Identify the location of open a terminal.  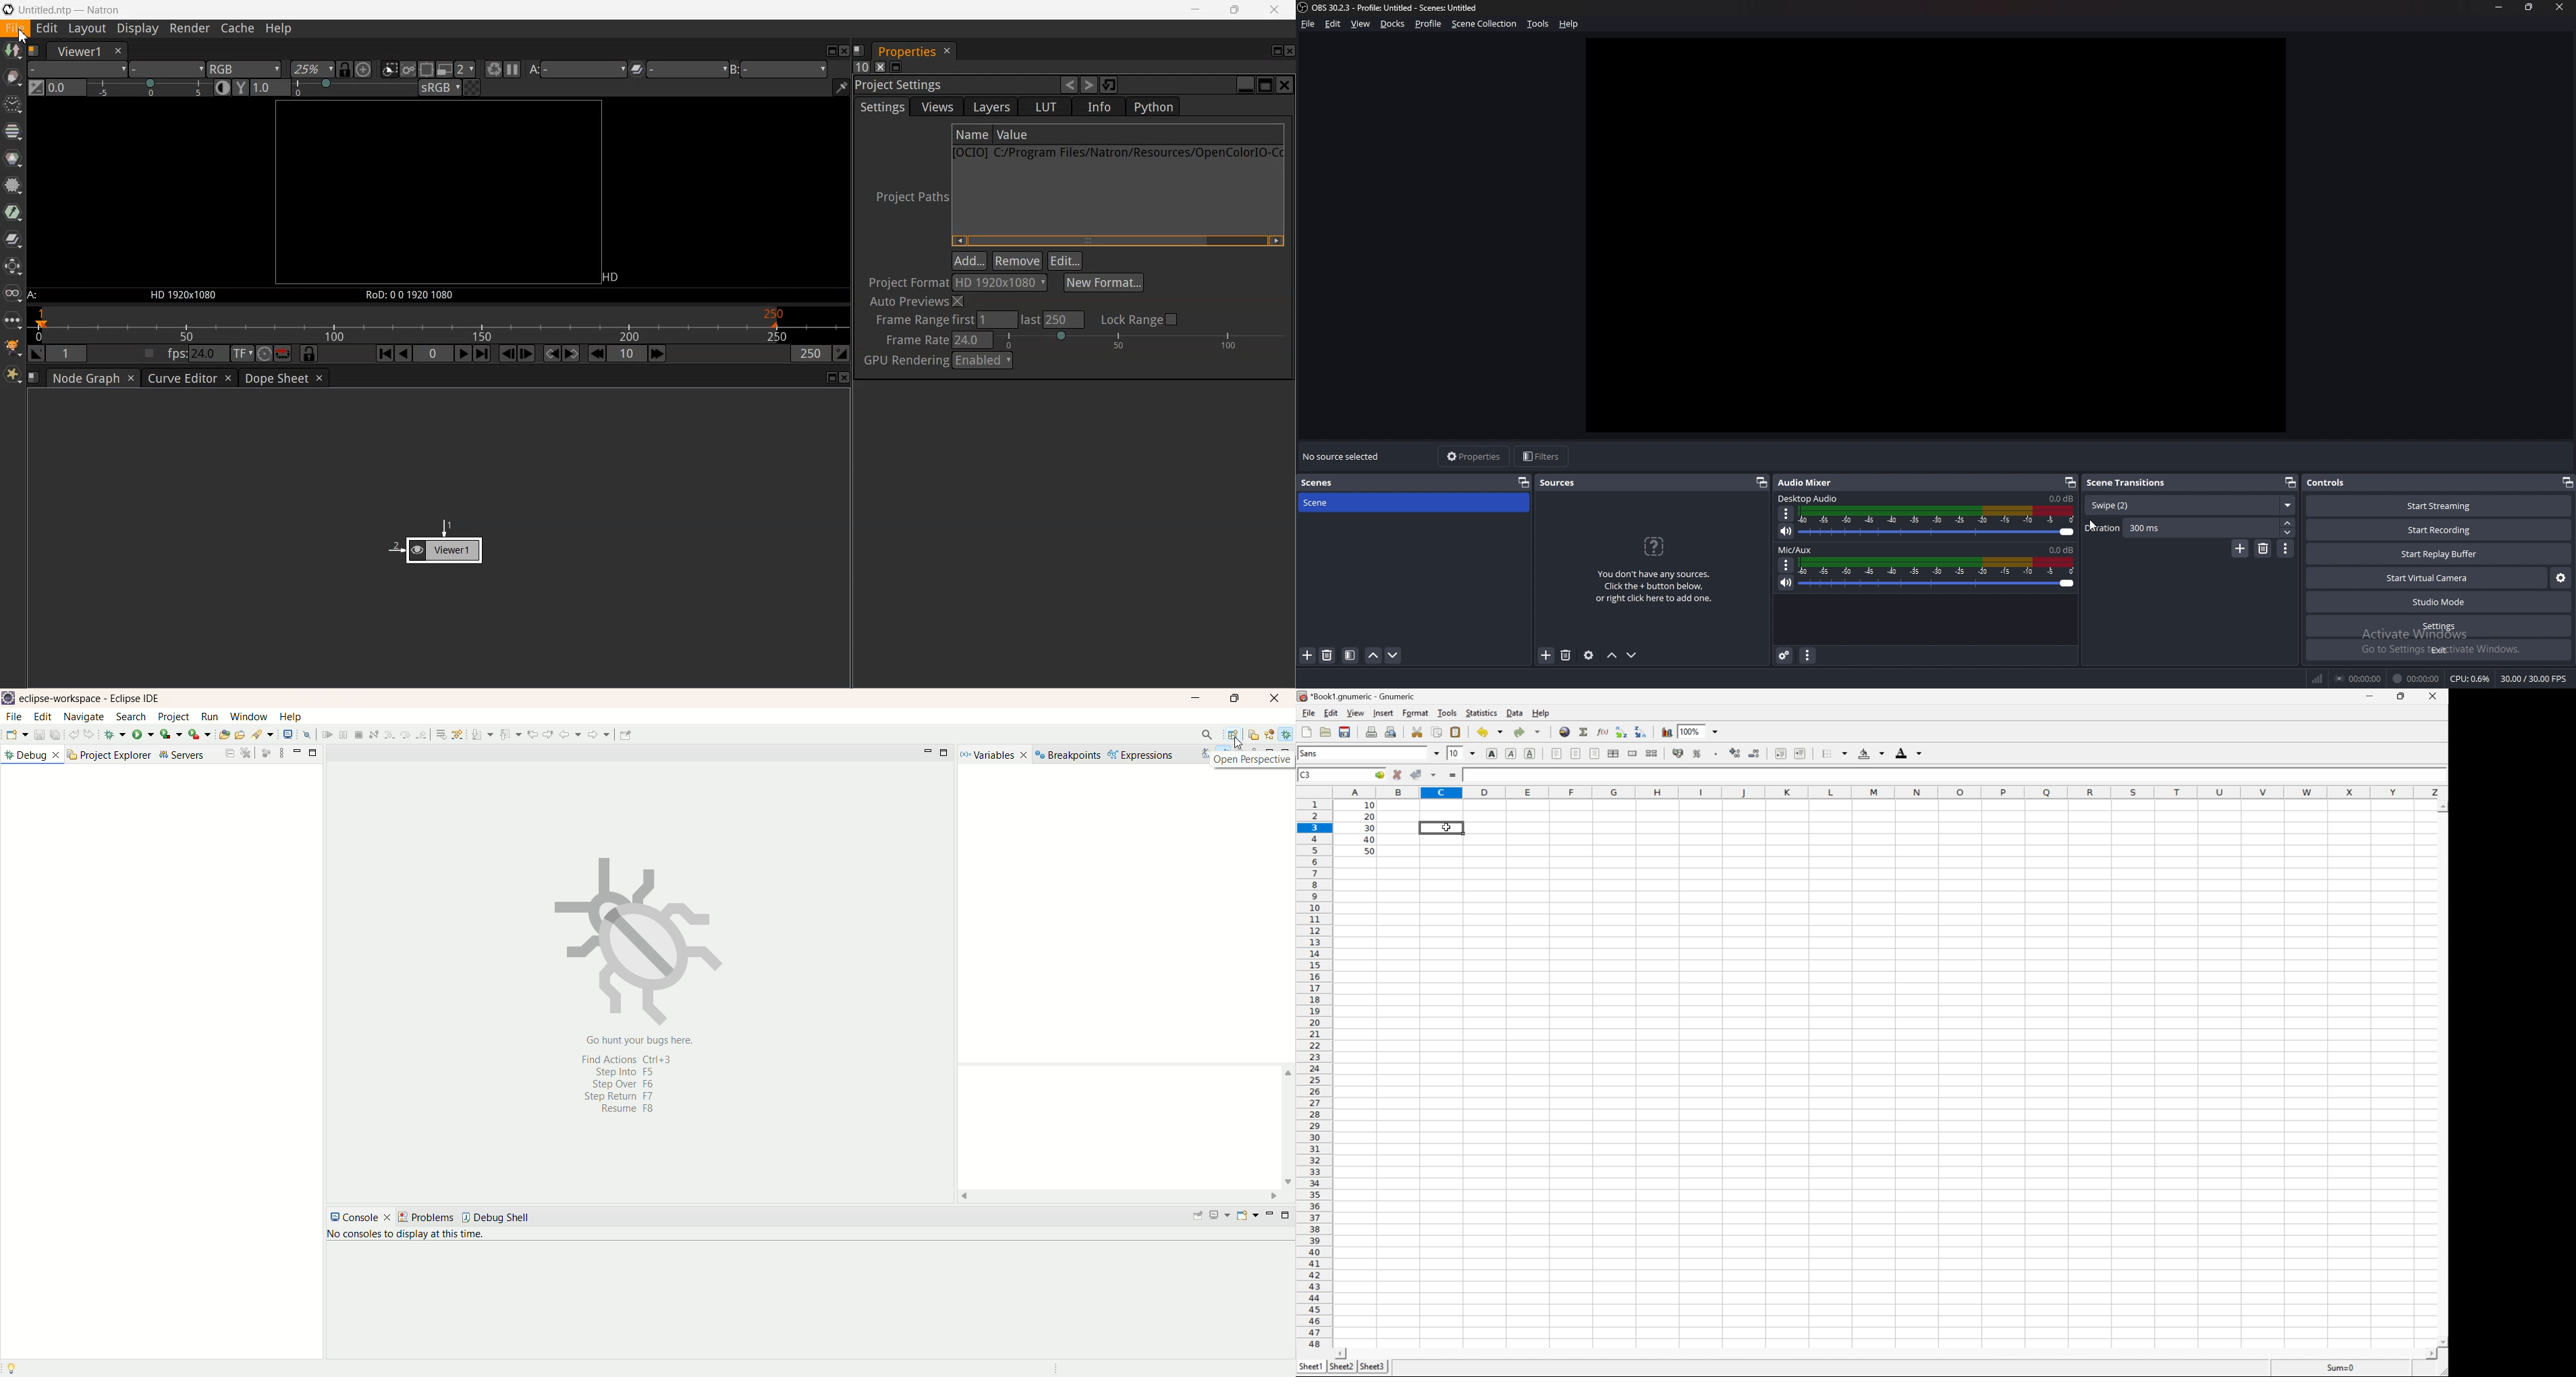
(385, 734).